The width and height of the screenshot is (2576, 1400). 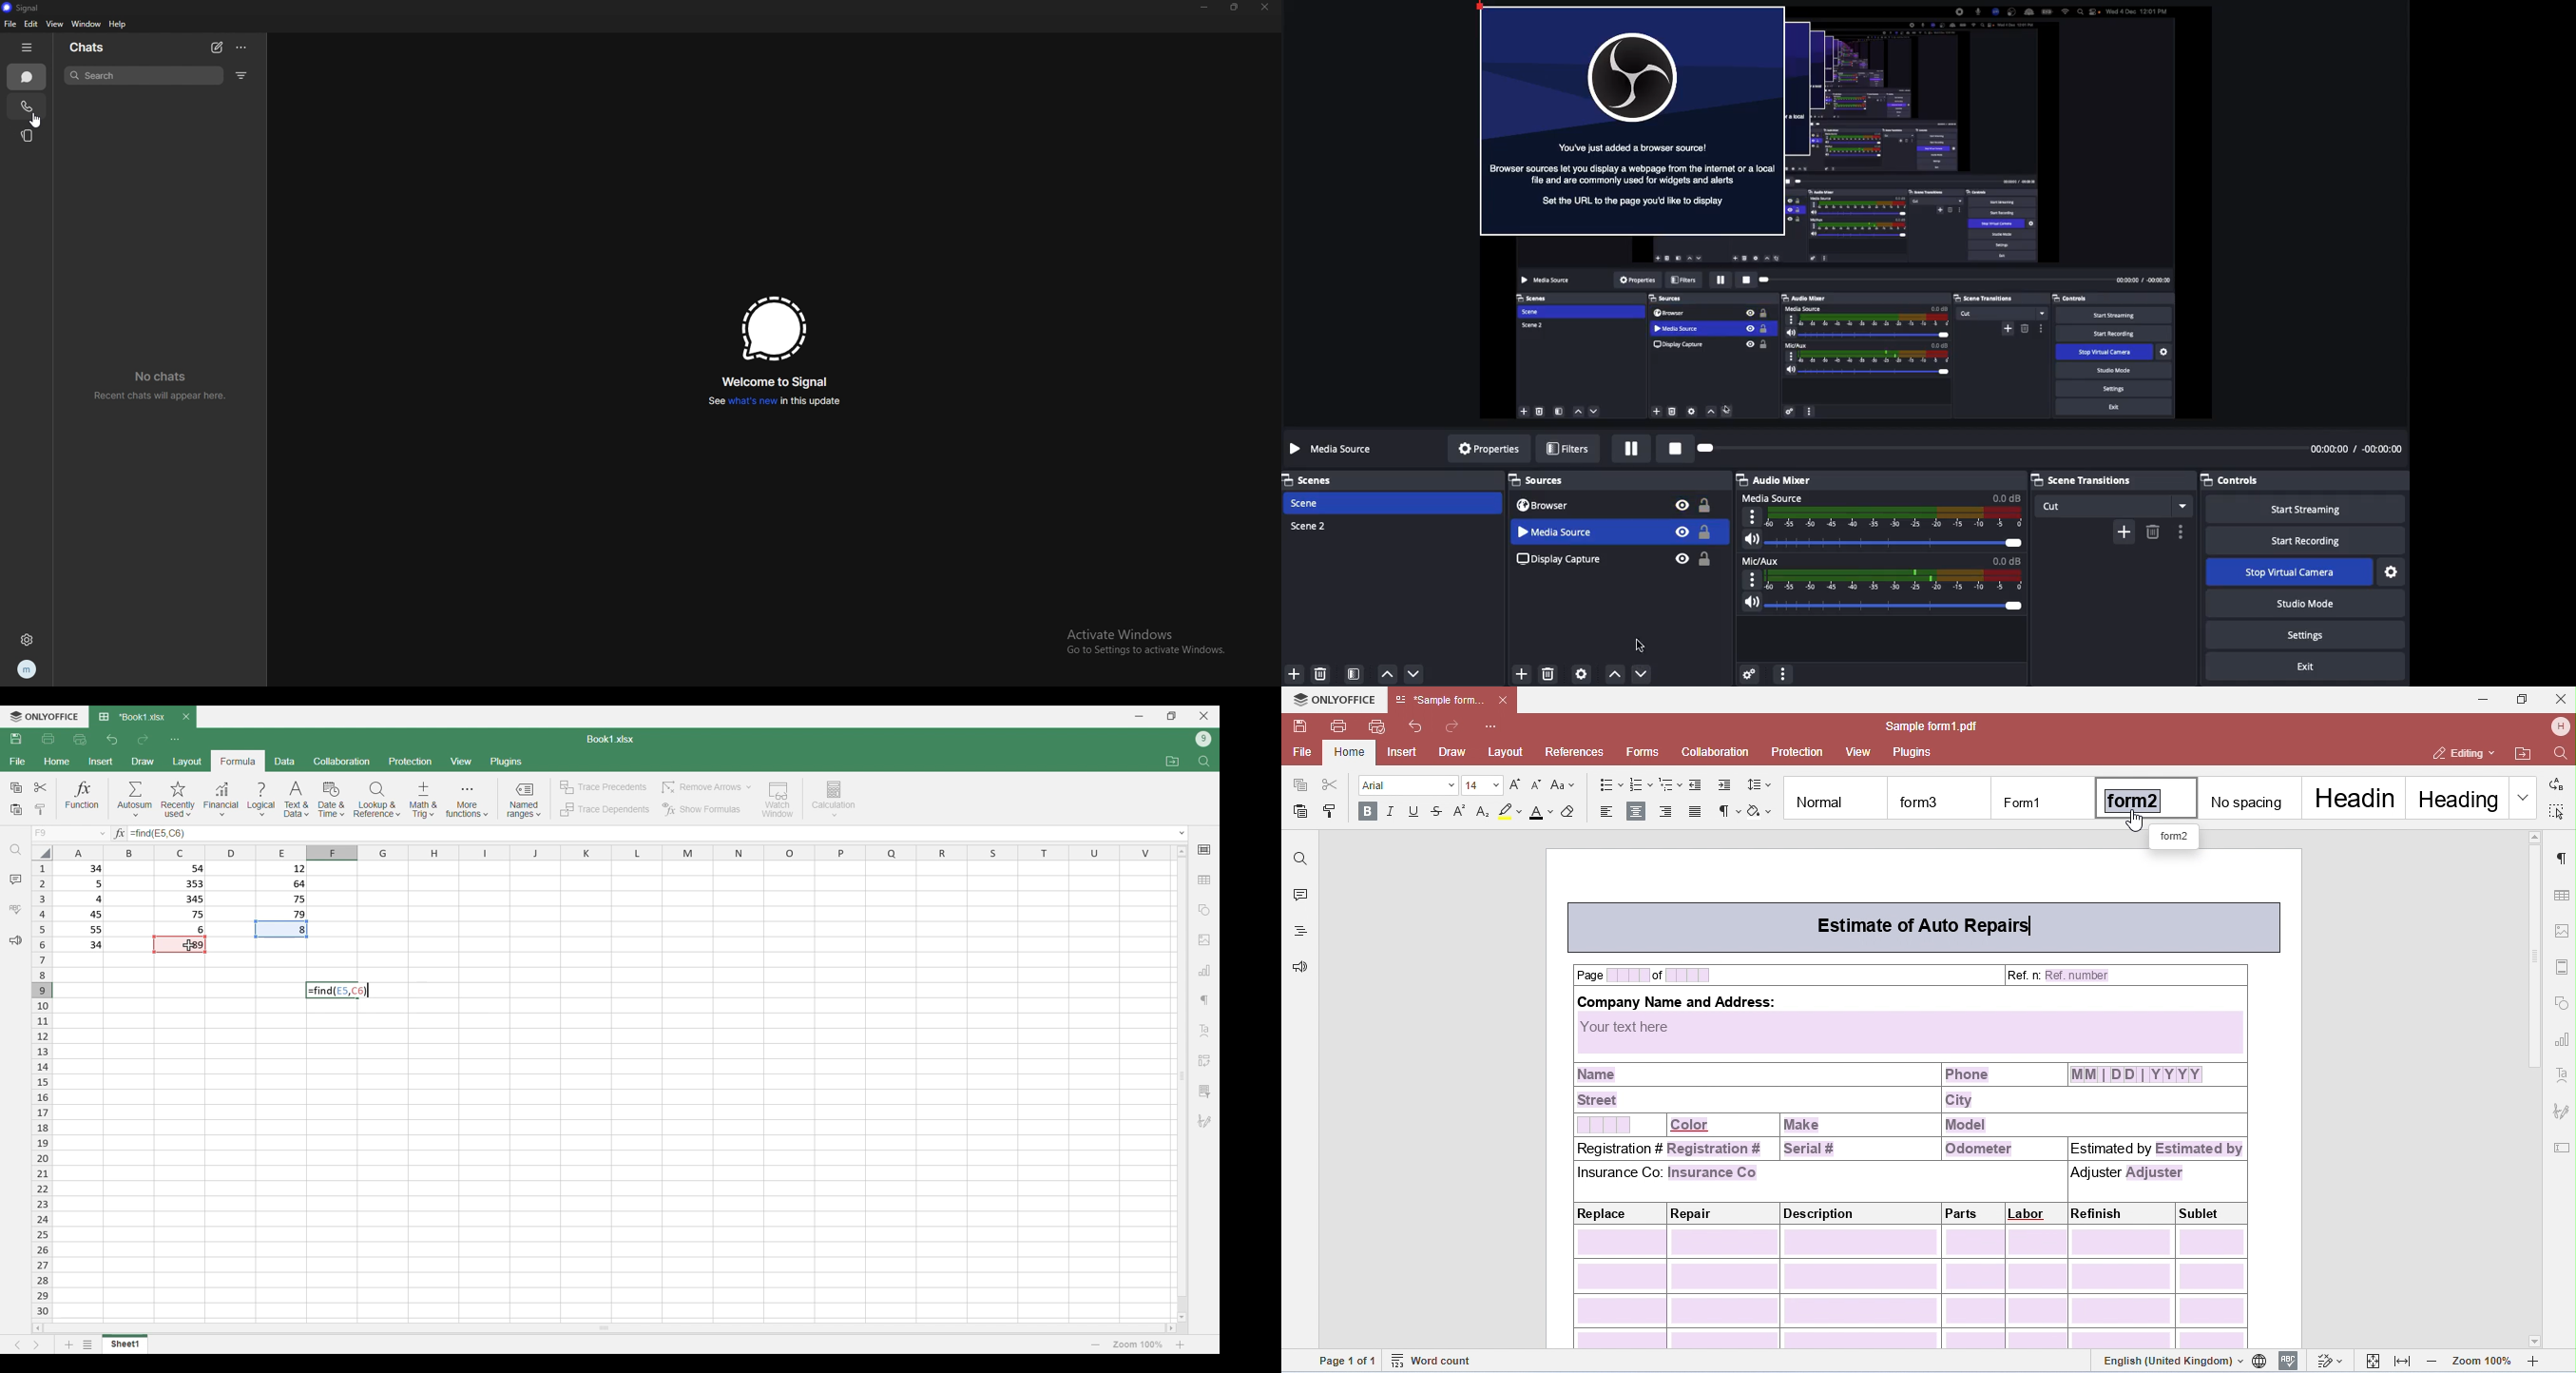 What do you see at coordinates (320, 990) in the screenshot?
I see `Find function` at bounding box center [320, 990].